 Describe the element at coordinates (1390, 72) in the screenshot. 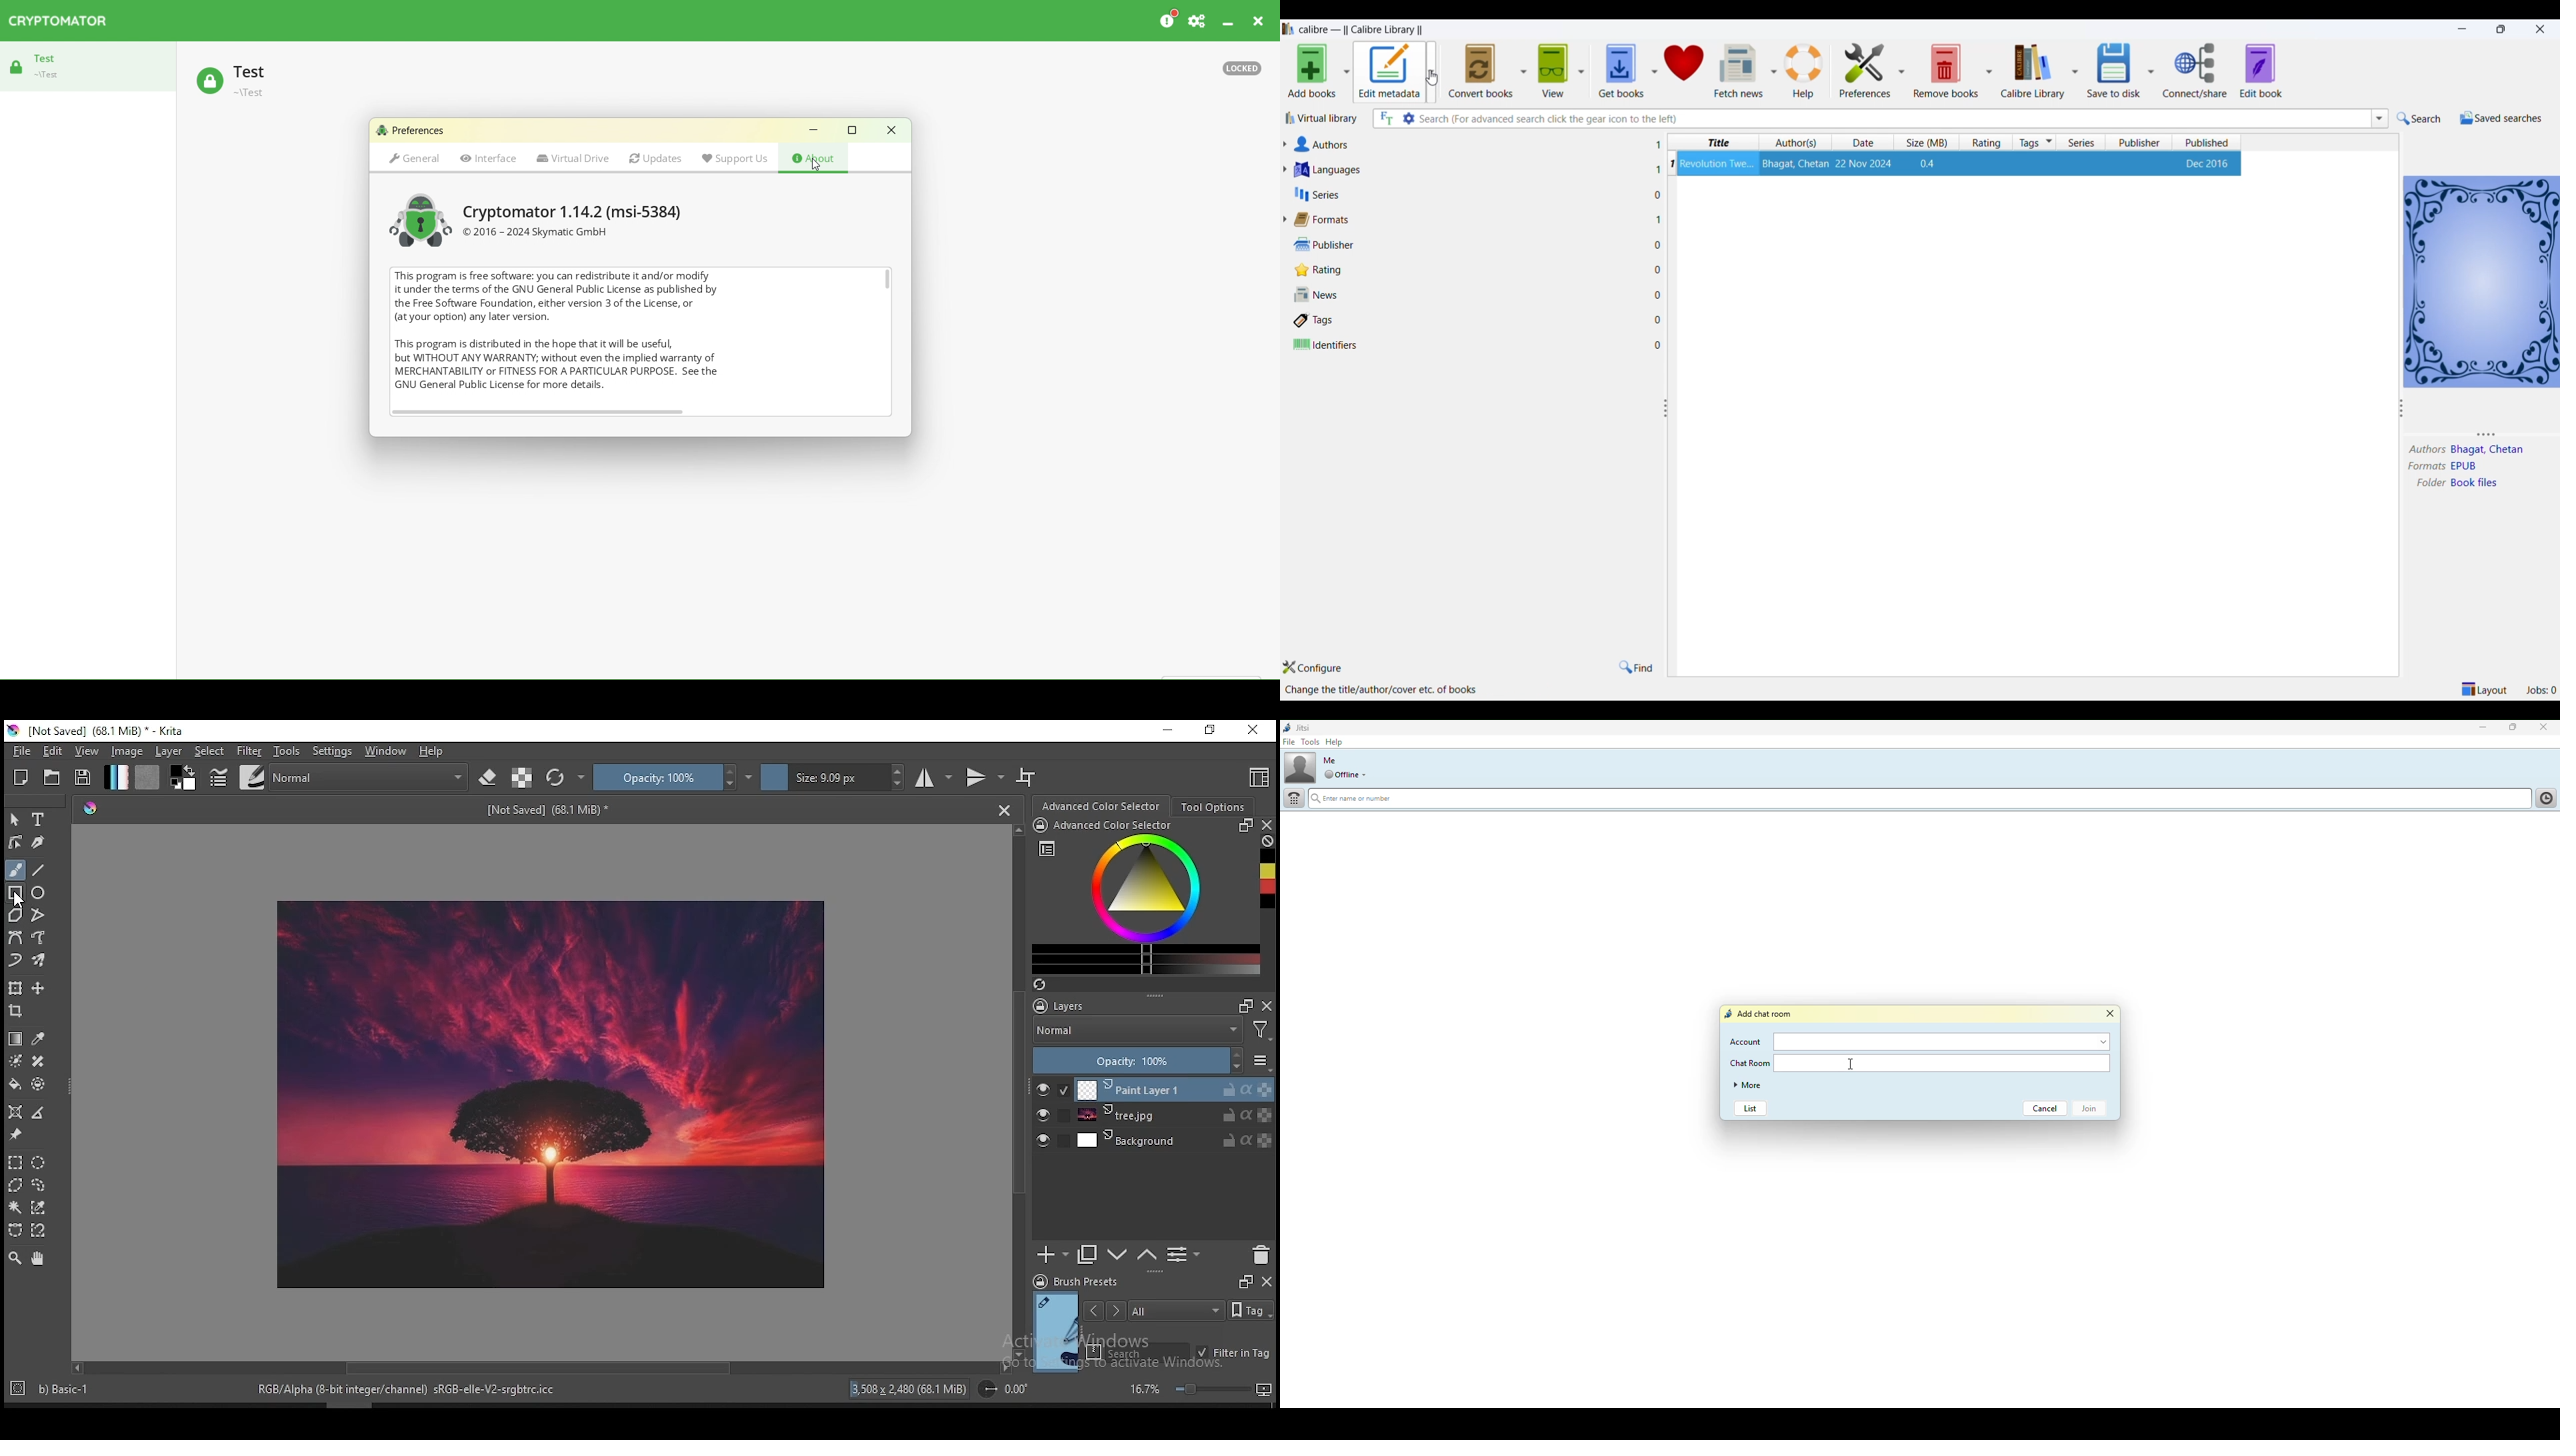

I see `edit metadata` at that location.